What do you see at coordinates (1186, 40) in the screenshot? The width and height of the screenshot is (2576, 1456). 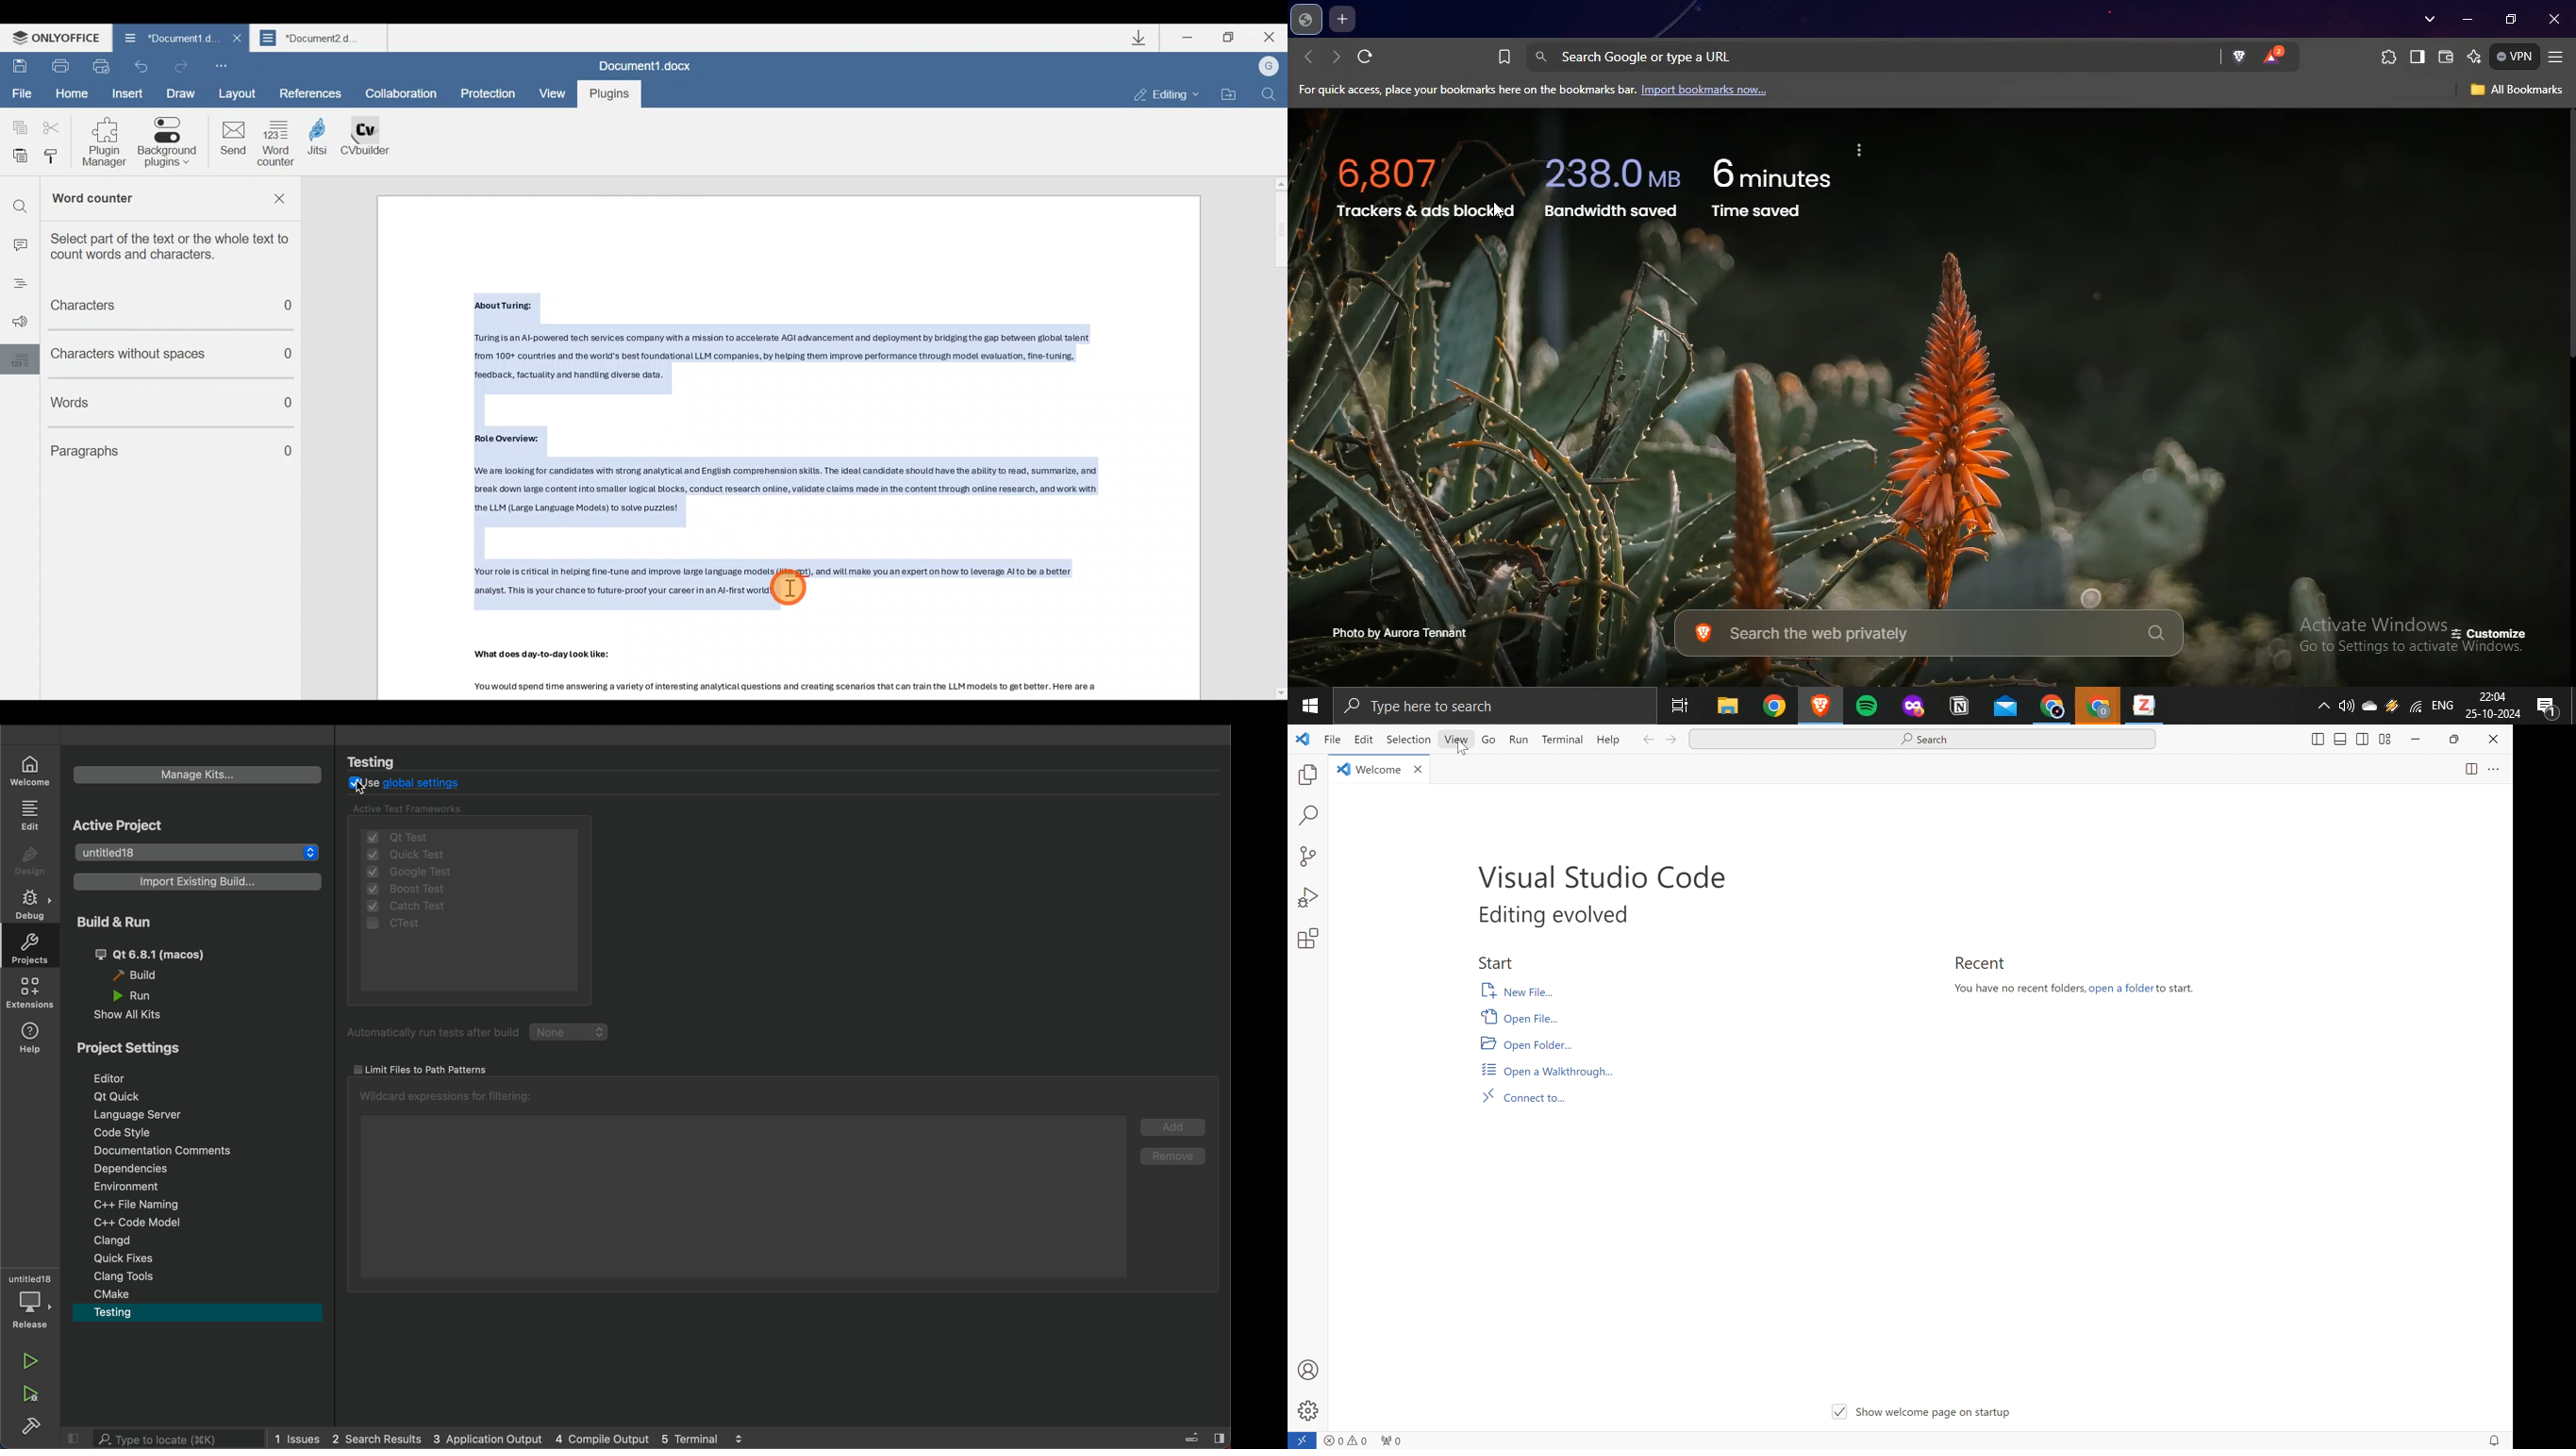 I see `Minimize` at bounding box center [1186, 40].